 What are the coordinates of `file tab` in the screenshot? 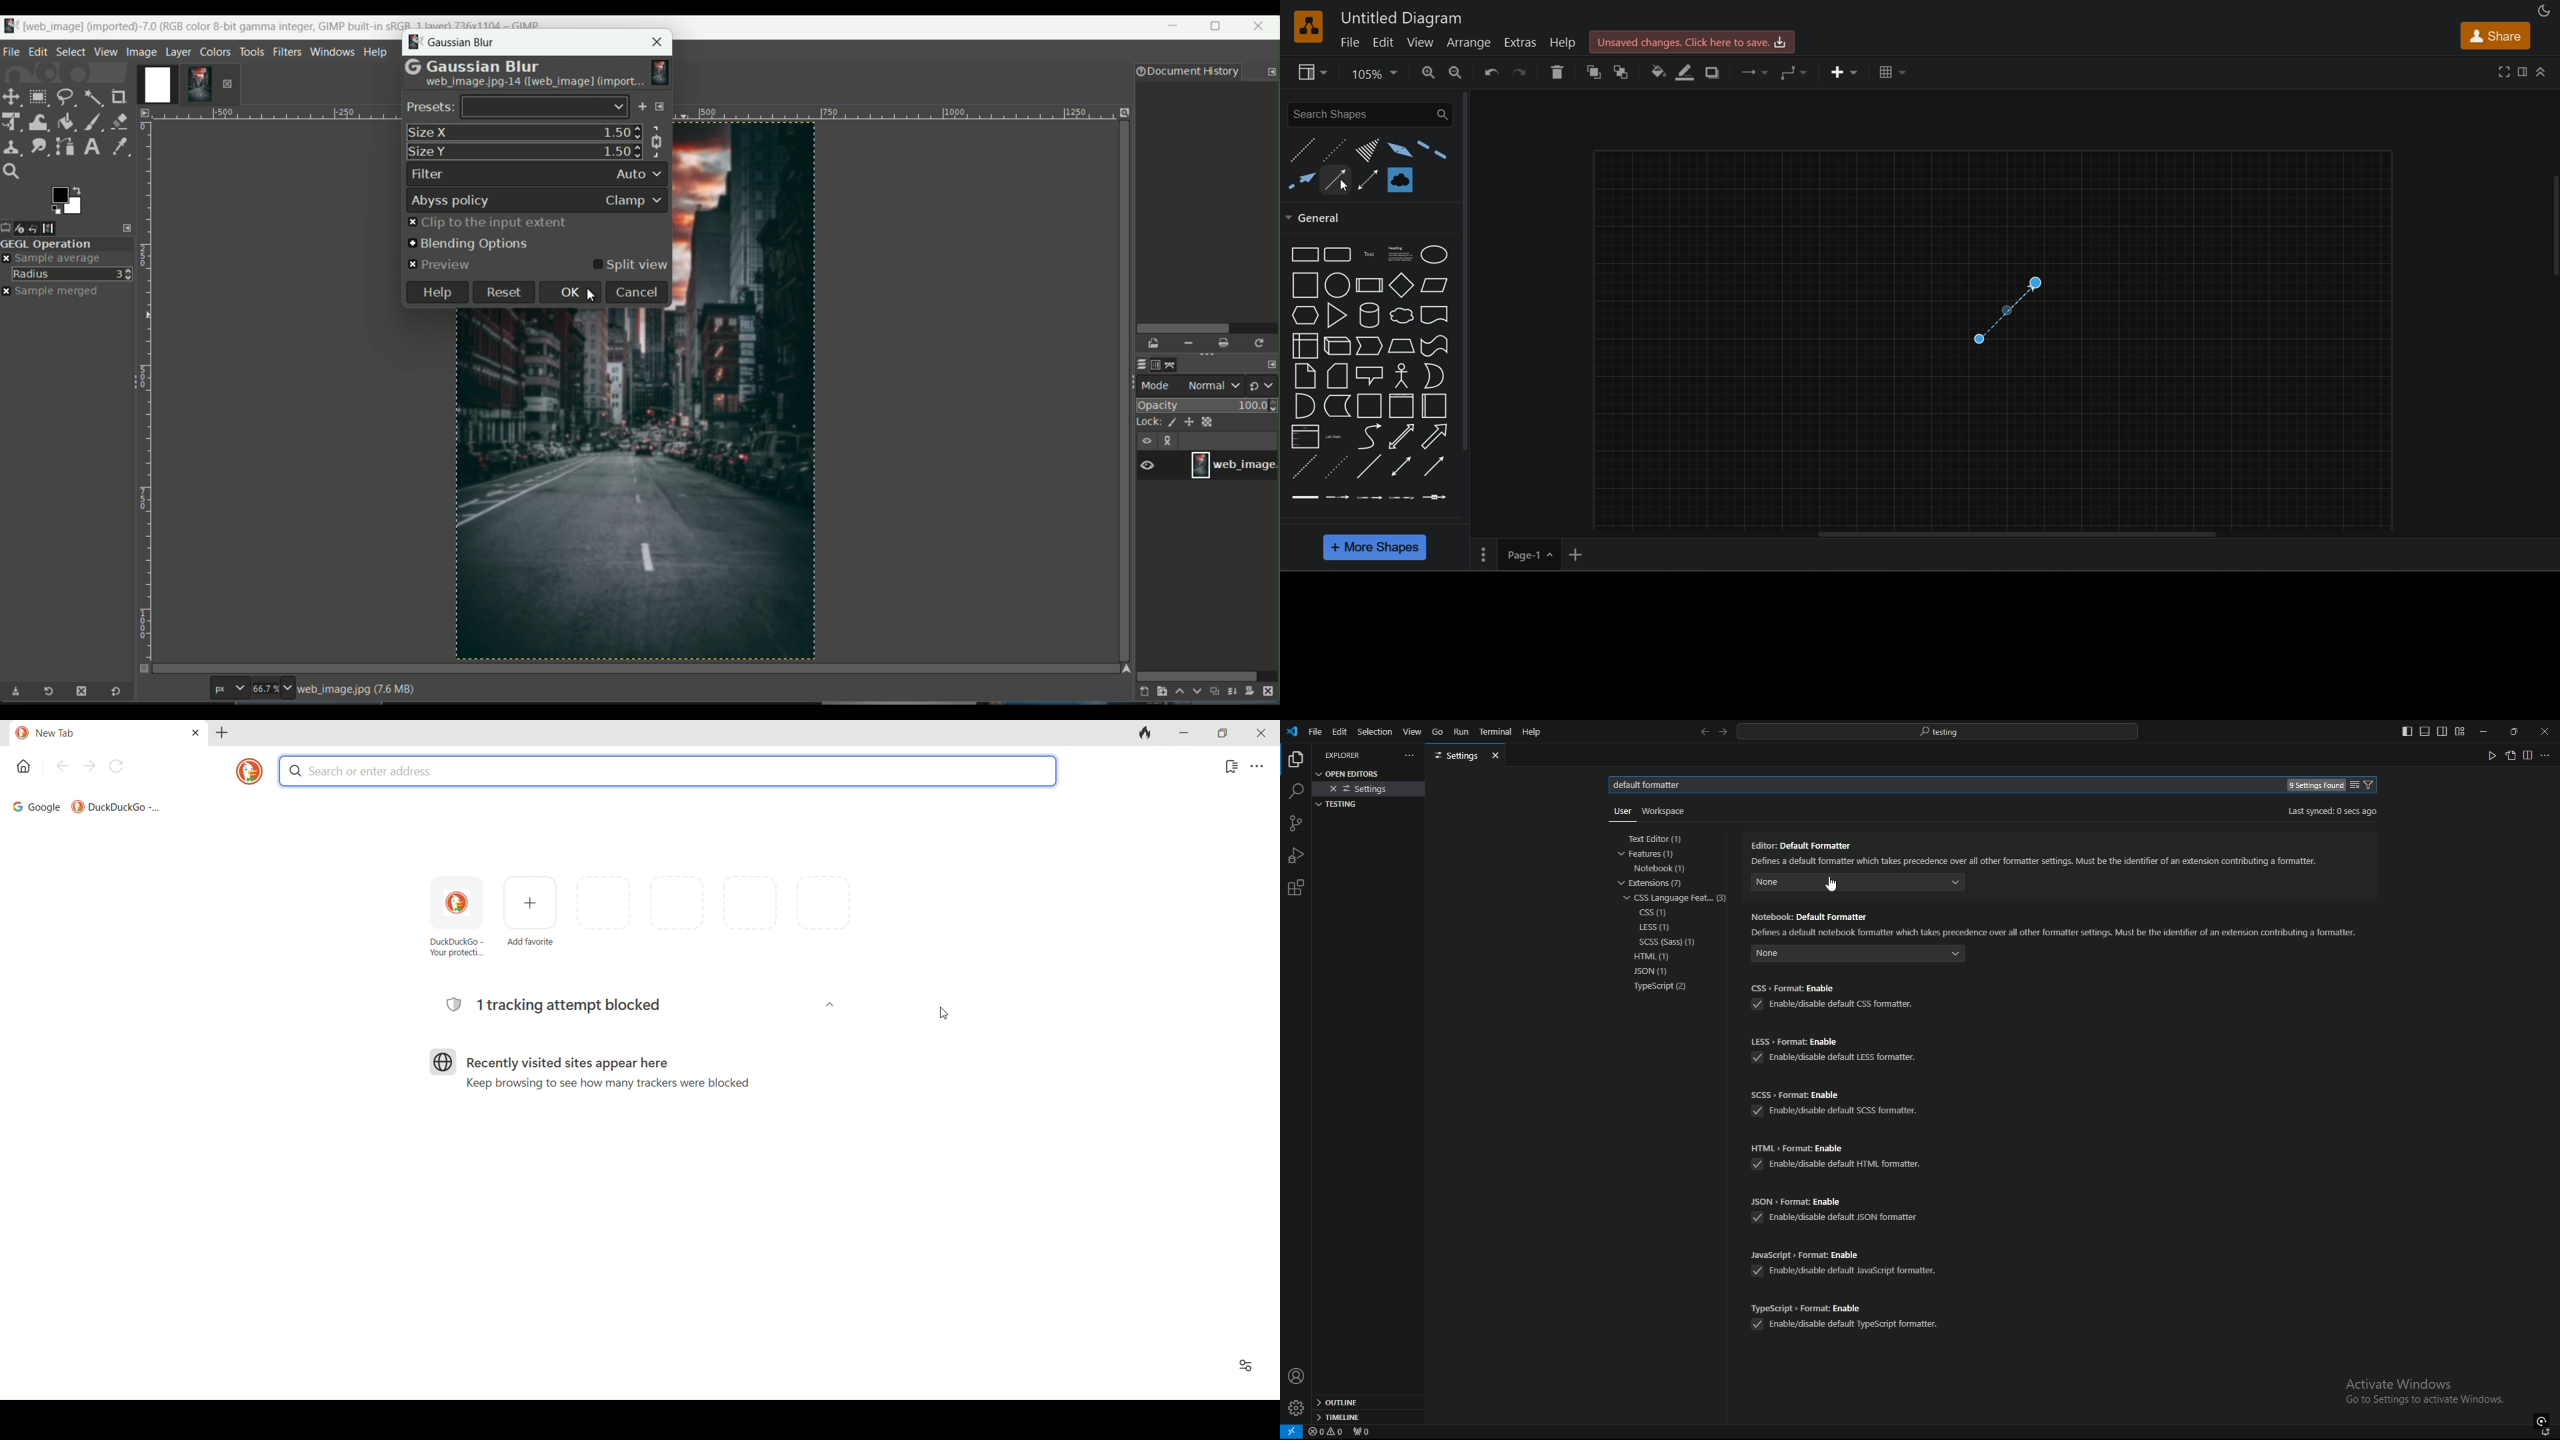 It's located at (12, 50).